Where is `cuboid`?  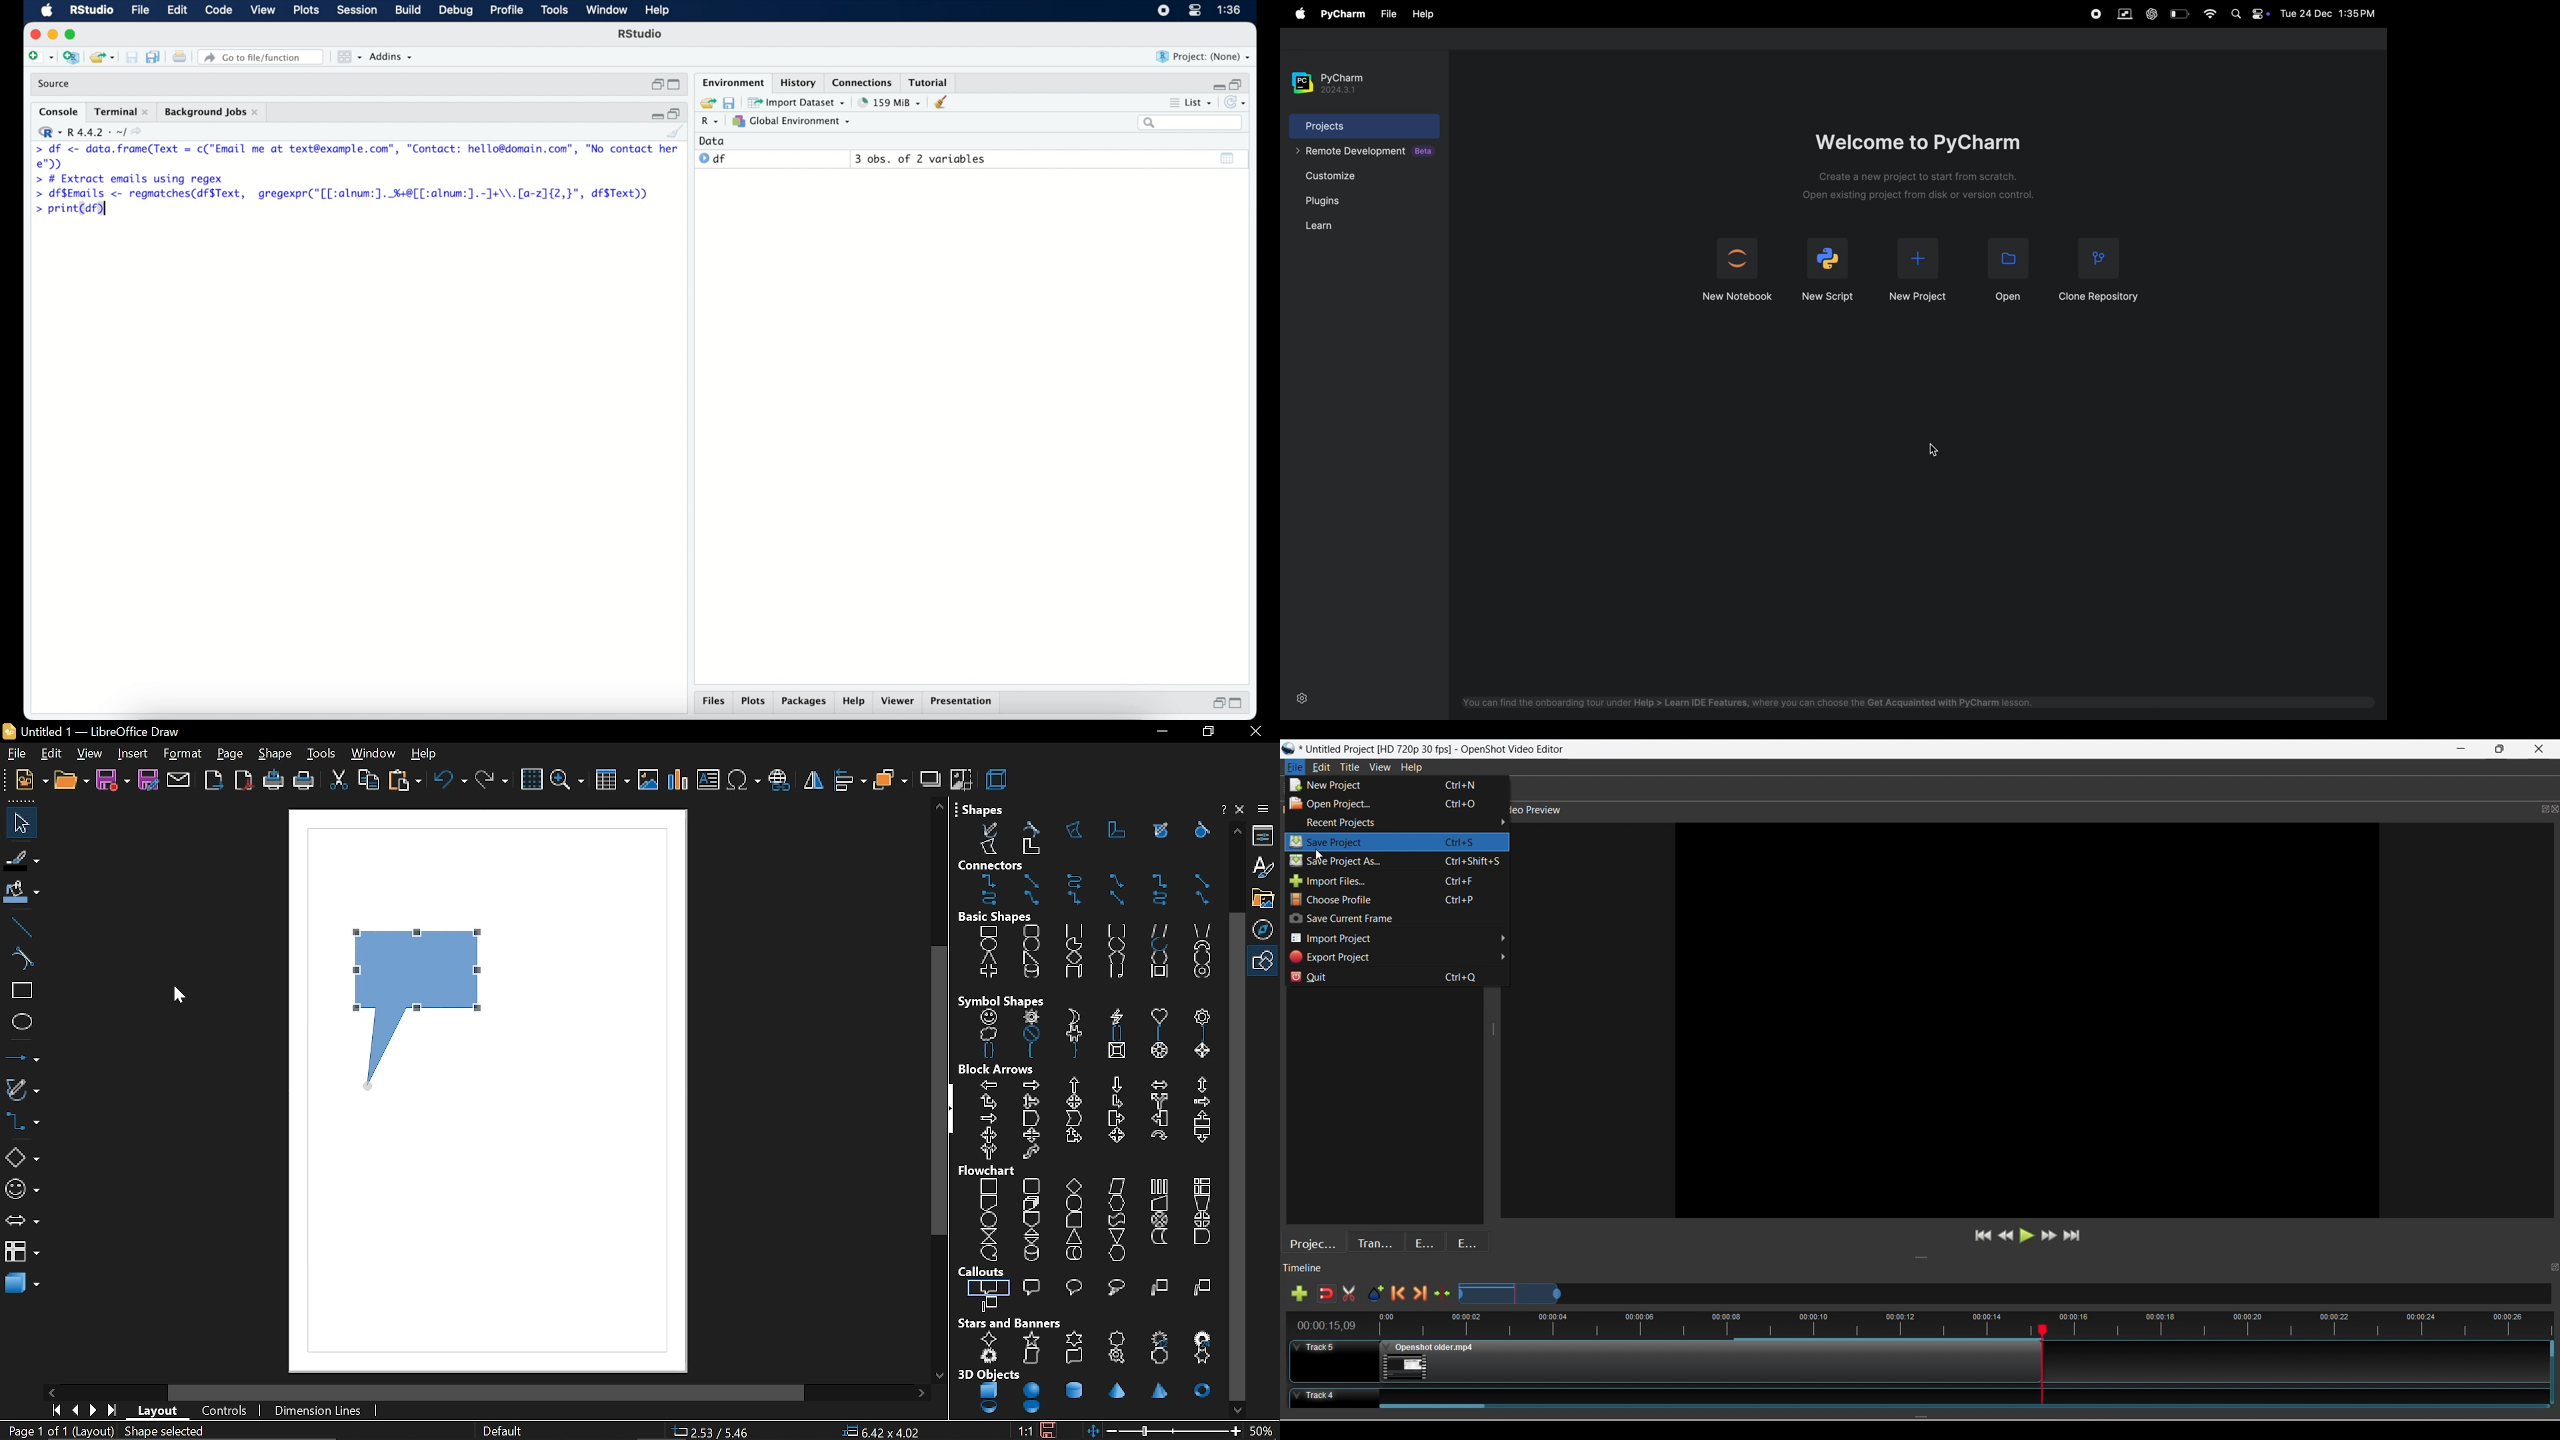 cuboid is located at coordinates (1073, 974).